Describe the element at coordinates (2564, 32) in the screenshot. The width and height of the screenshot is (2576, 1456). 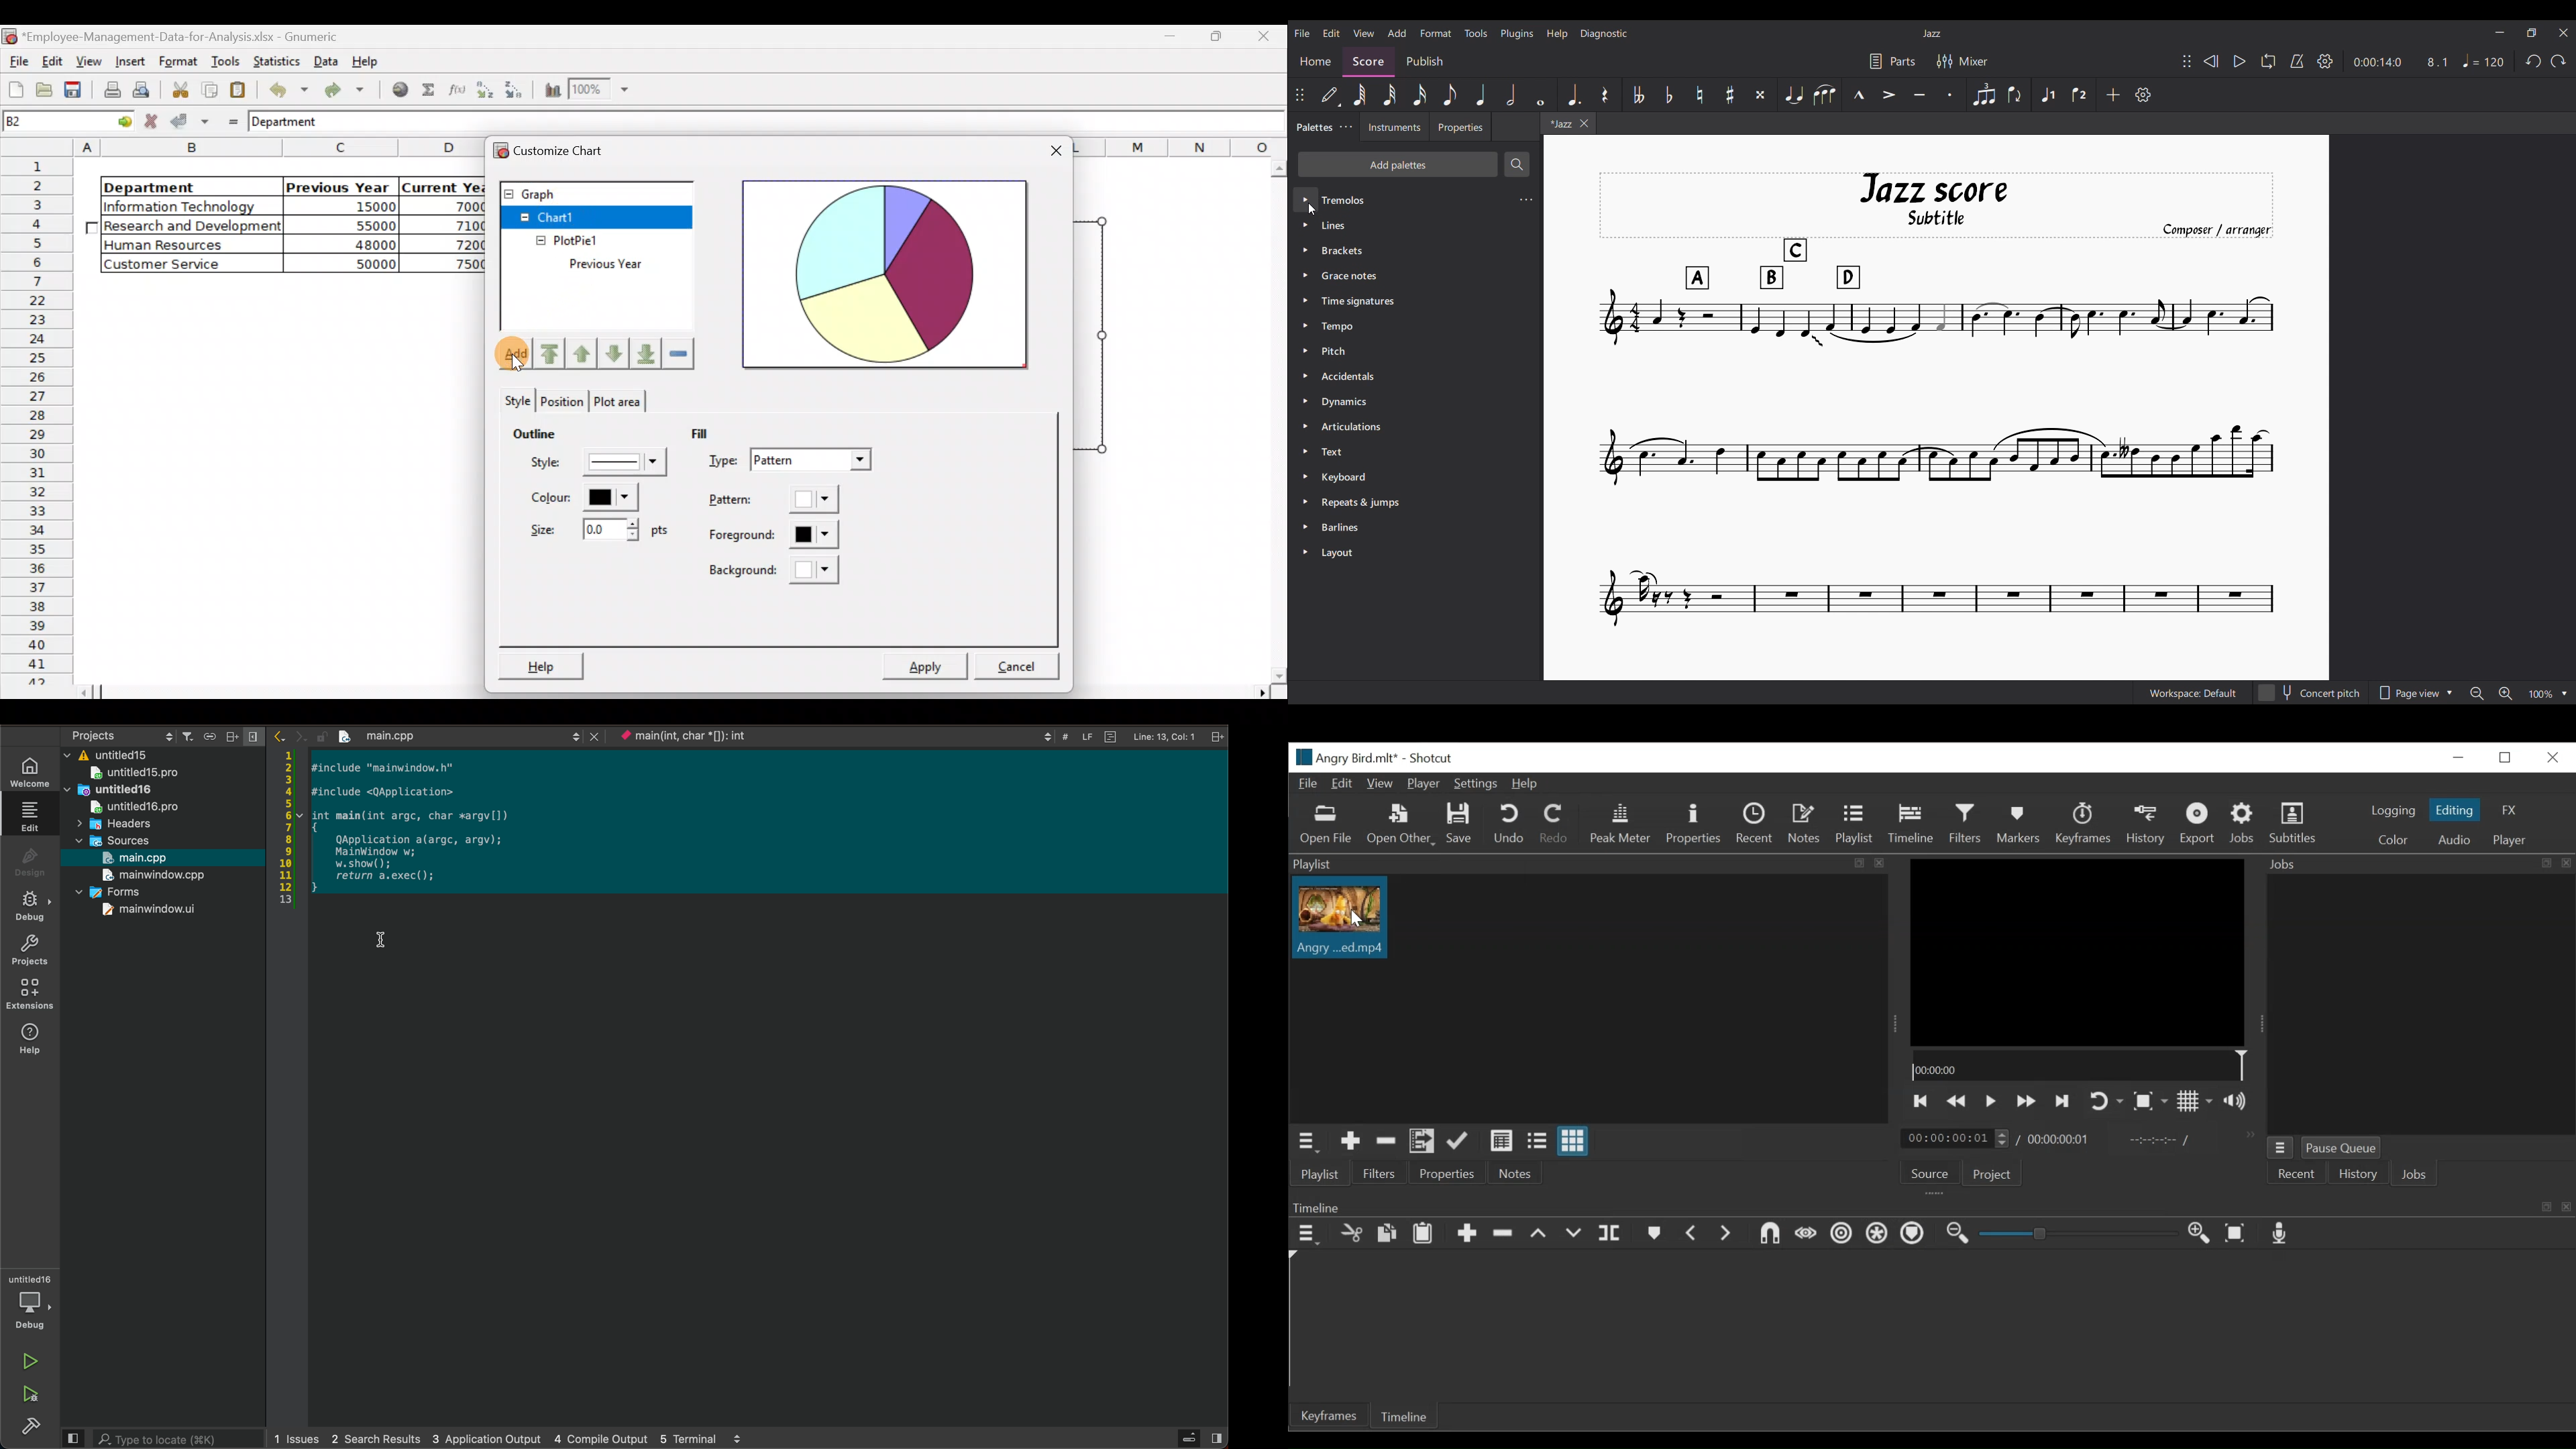
I see `Close interface` at that location.